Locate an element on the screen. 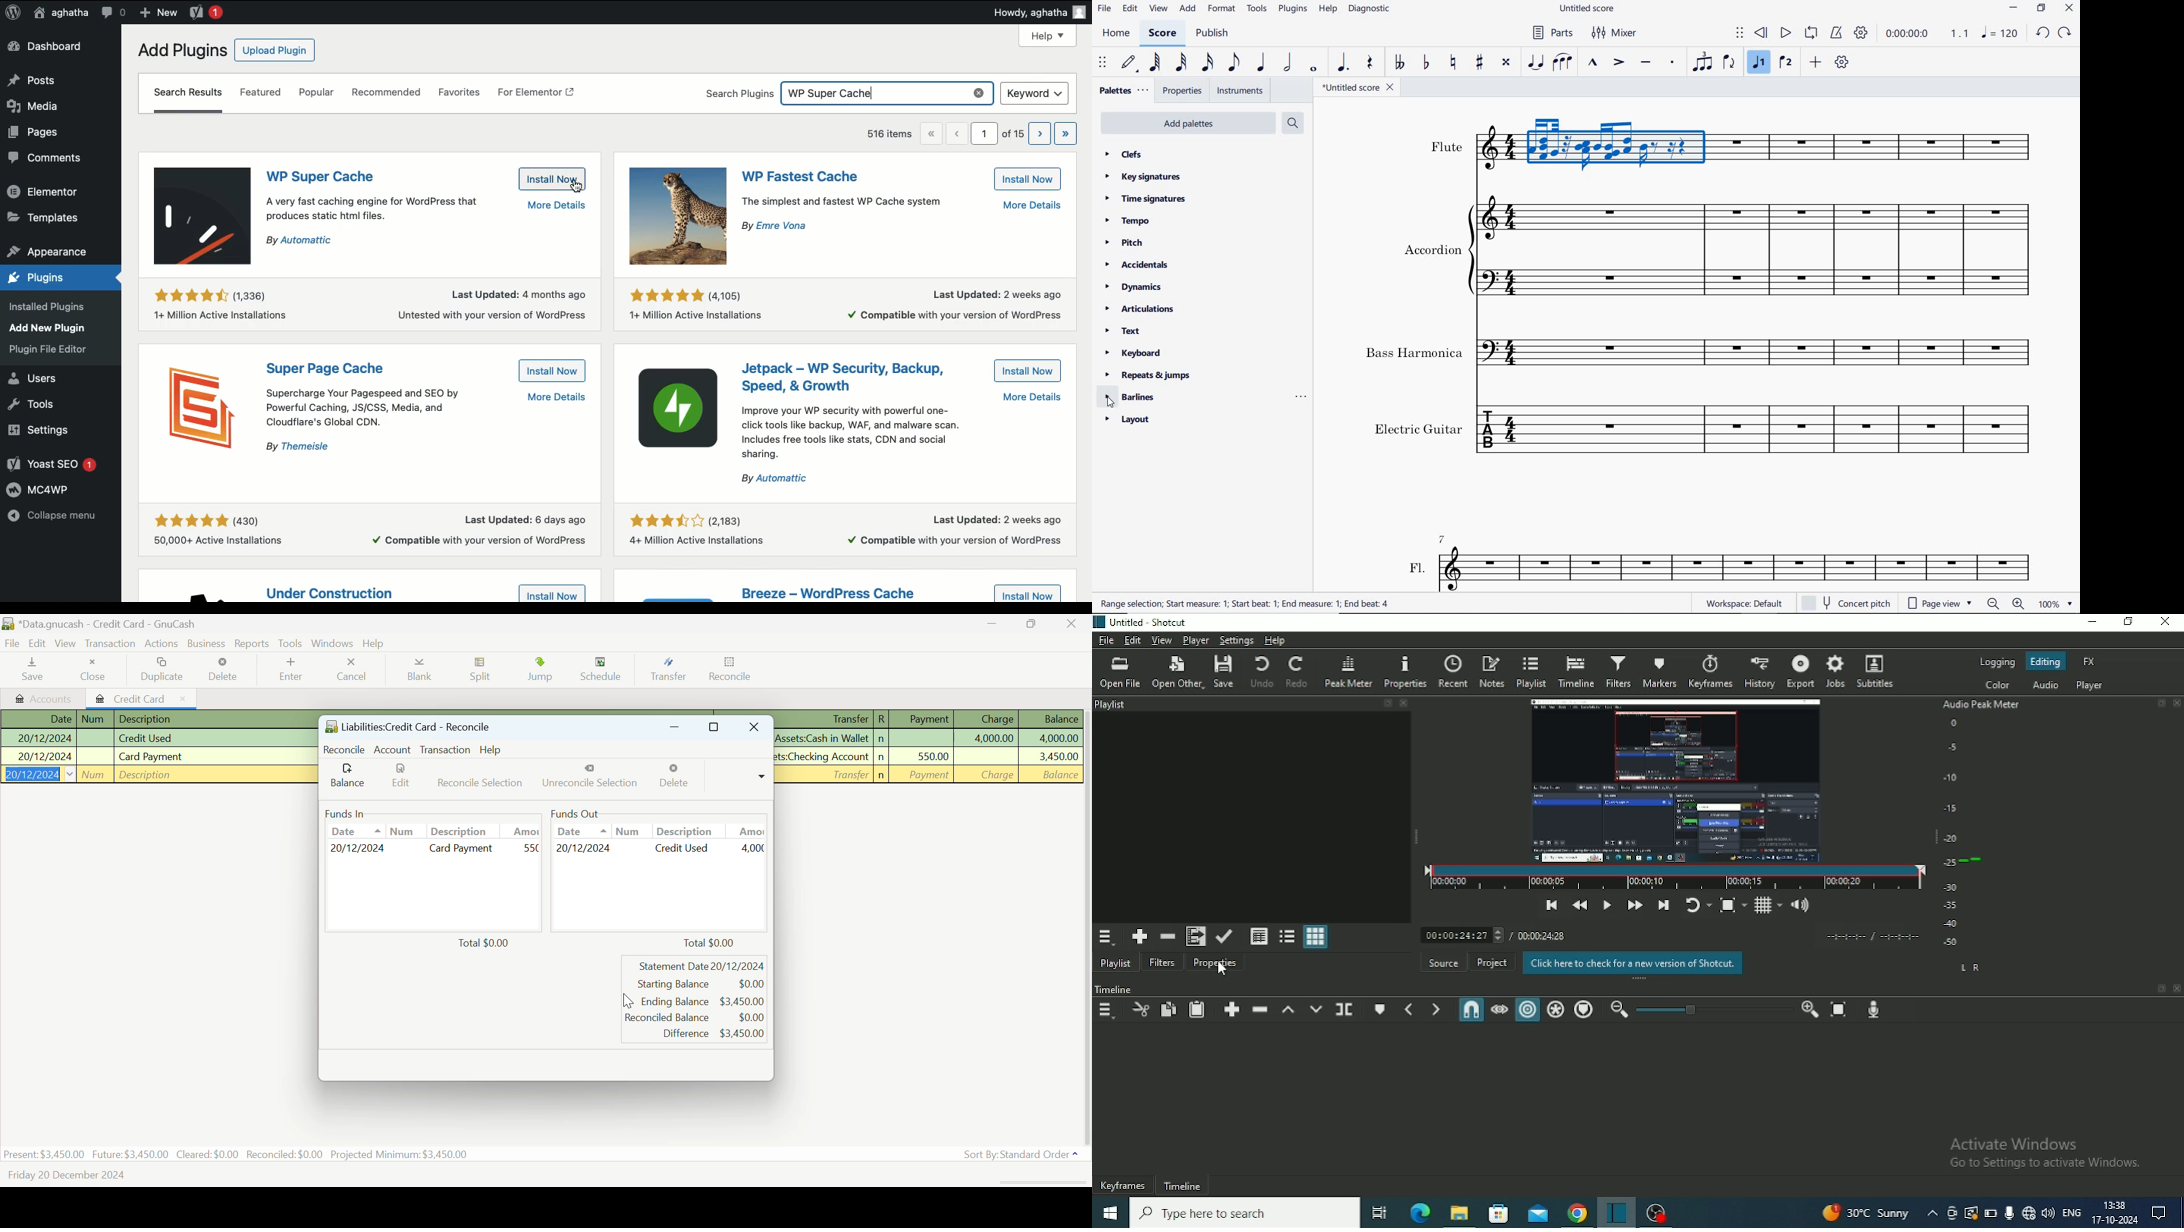  OBS Studio is located at coordinates (1655, 1213).